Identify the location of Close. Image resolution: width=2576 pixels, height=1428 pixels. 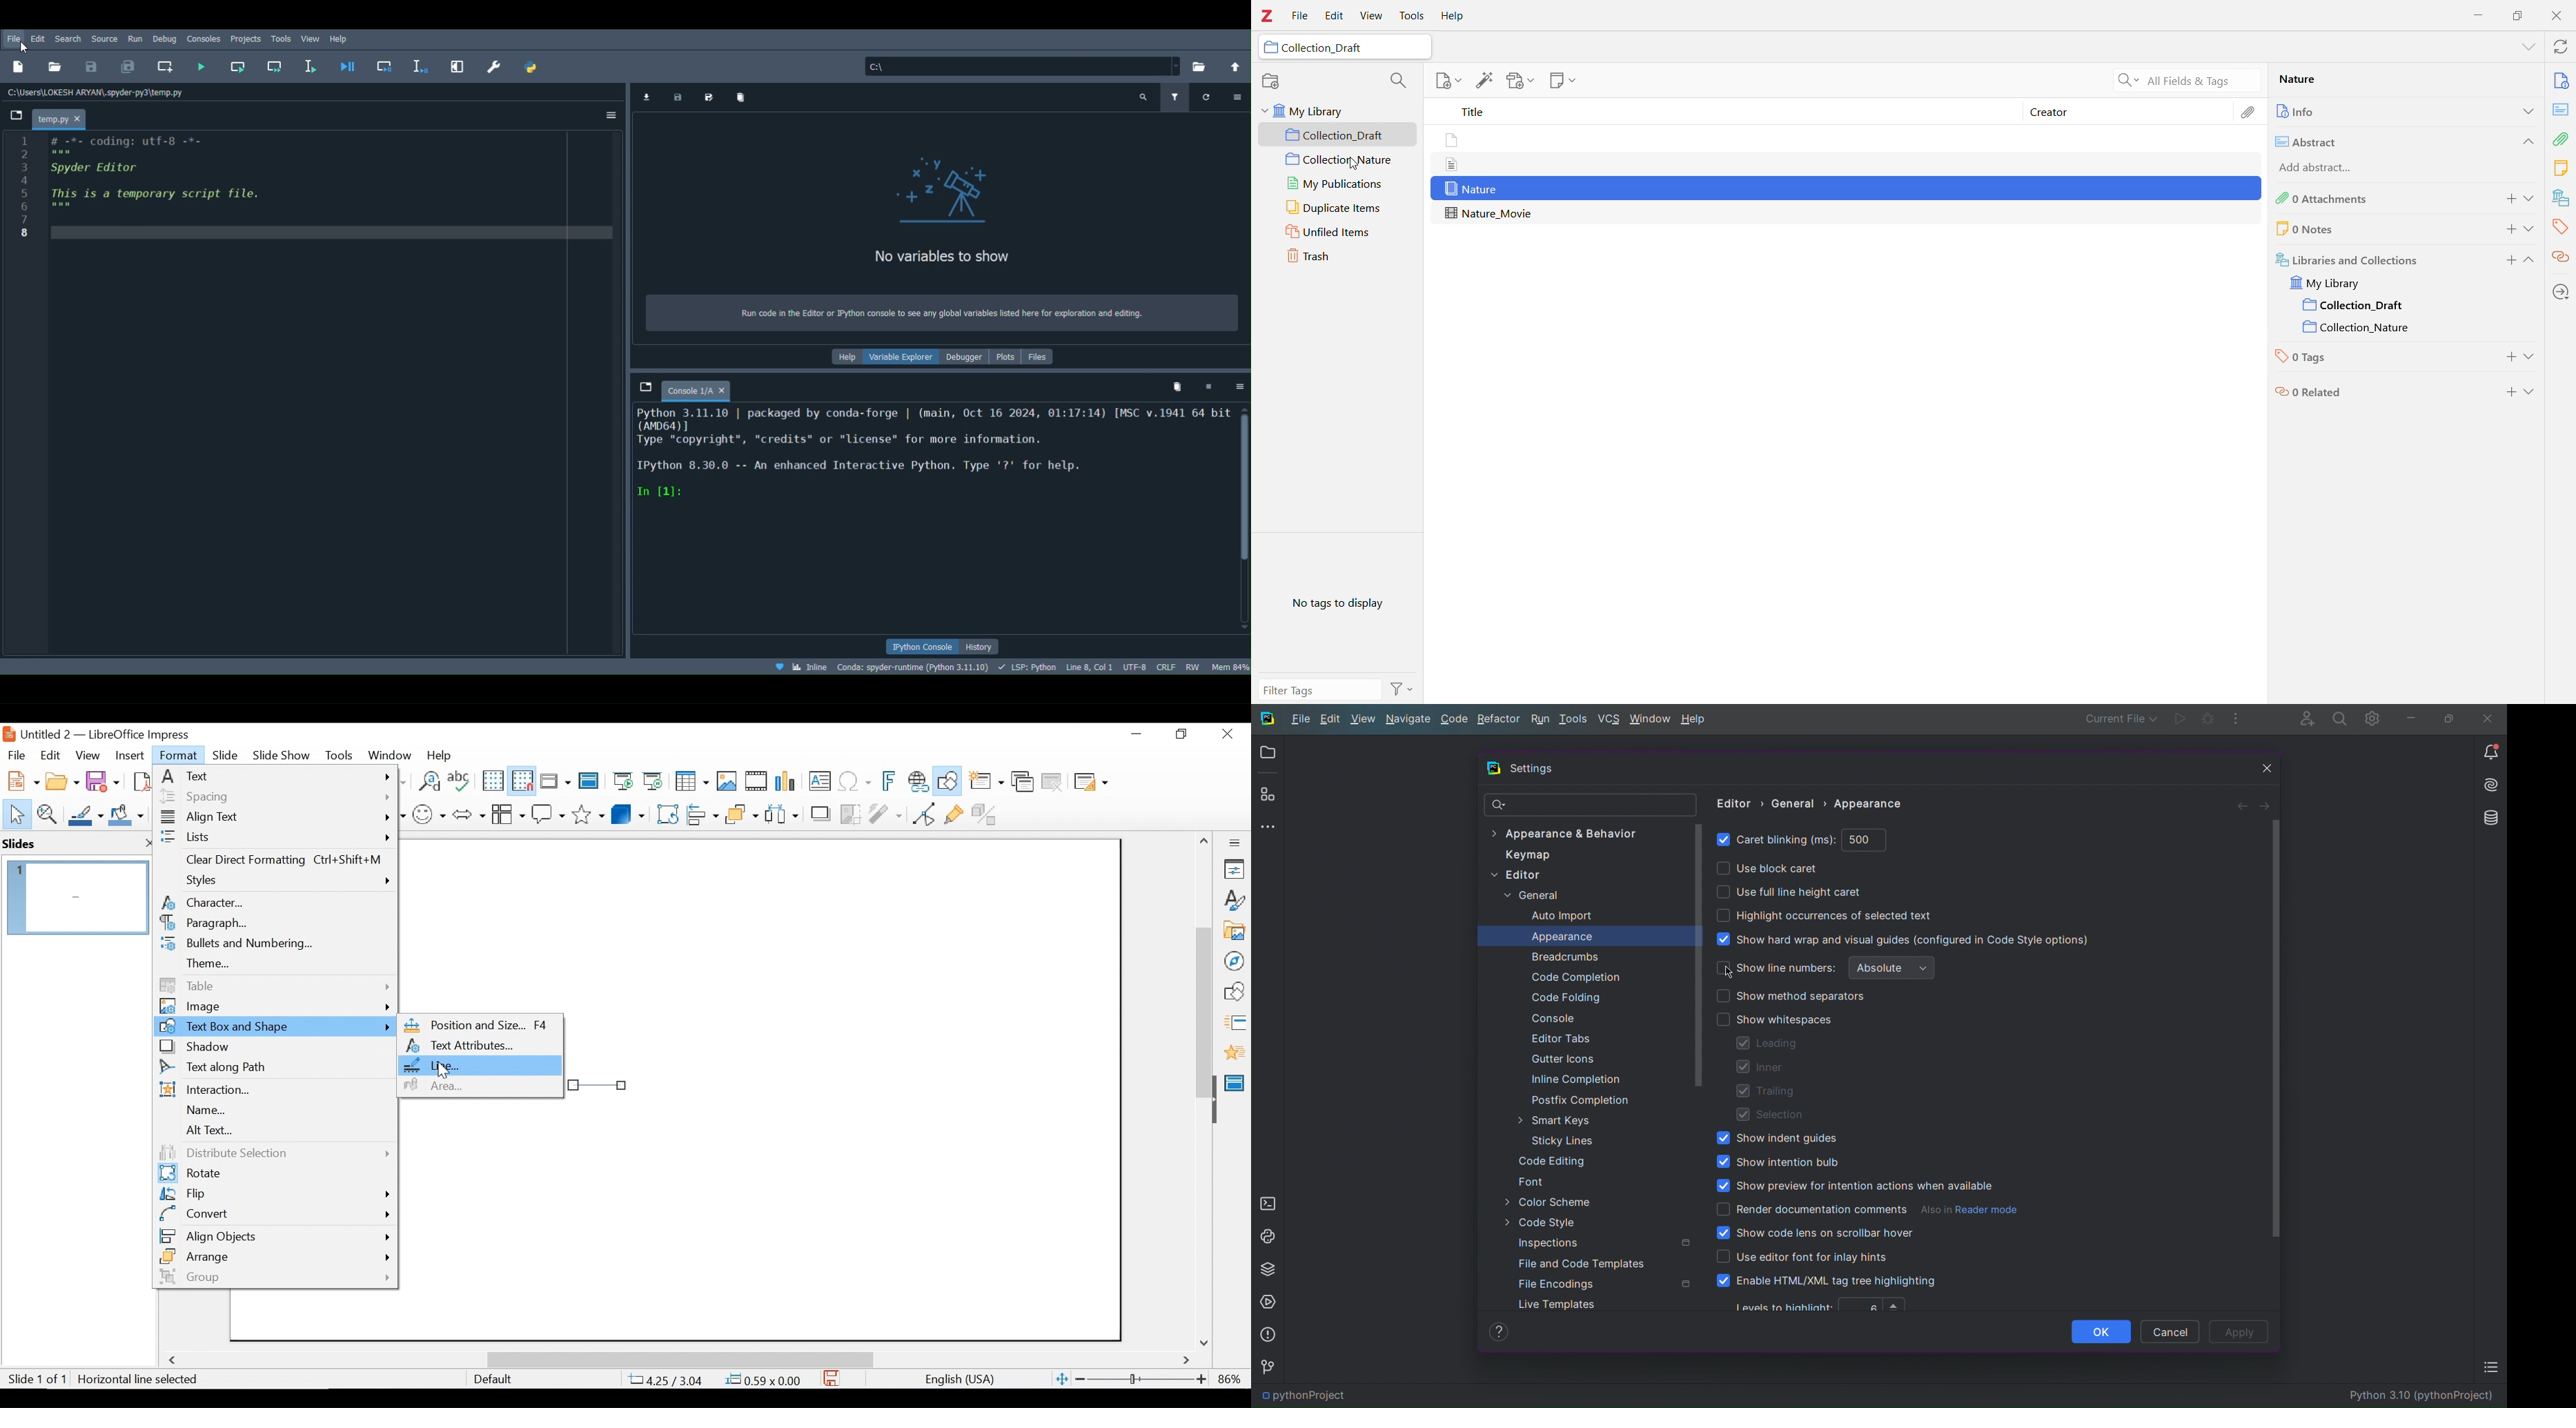
(2557, 16).